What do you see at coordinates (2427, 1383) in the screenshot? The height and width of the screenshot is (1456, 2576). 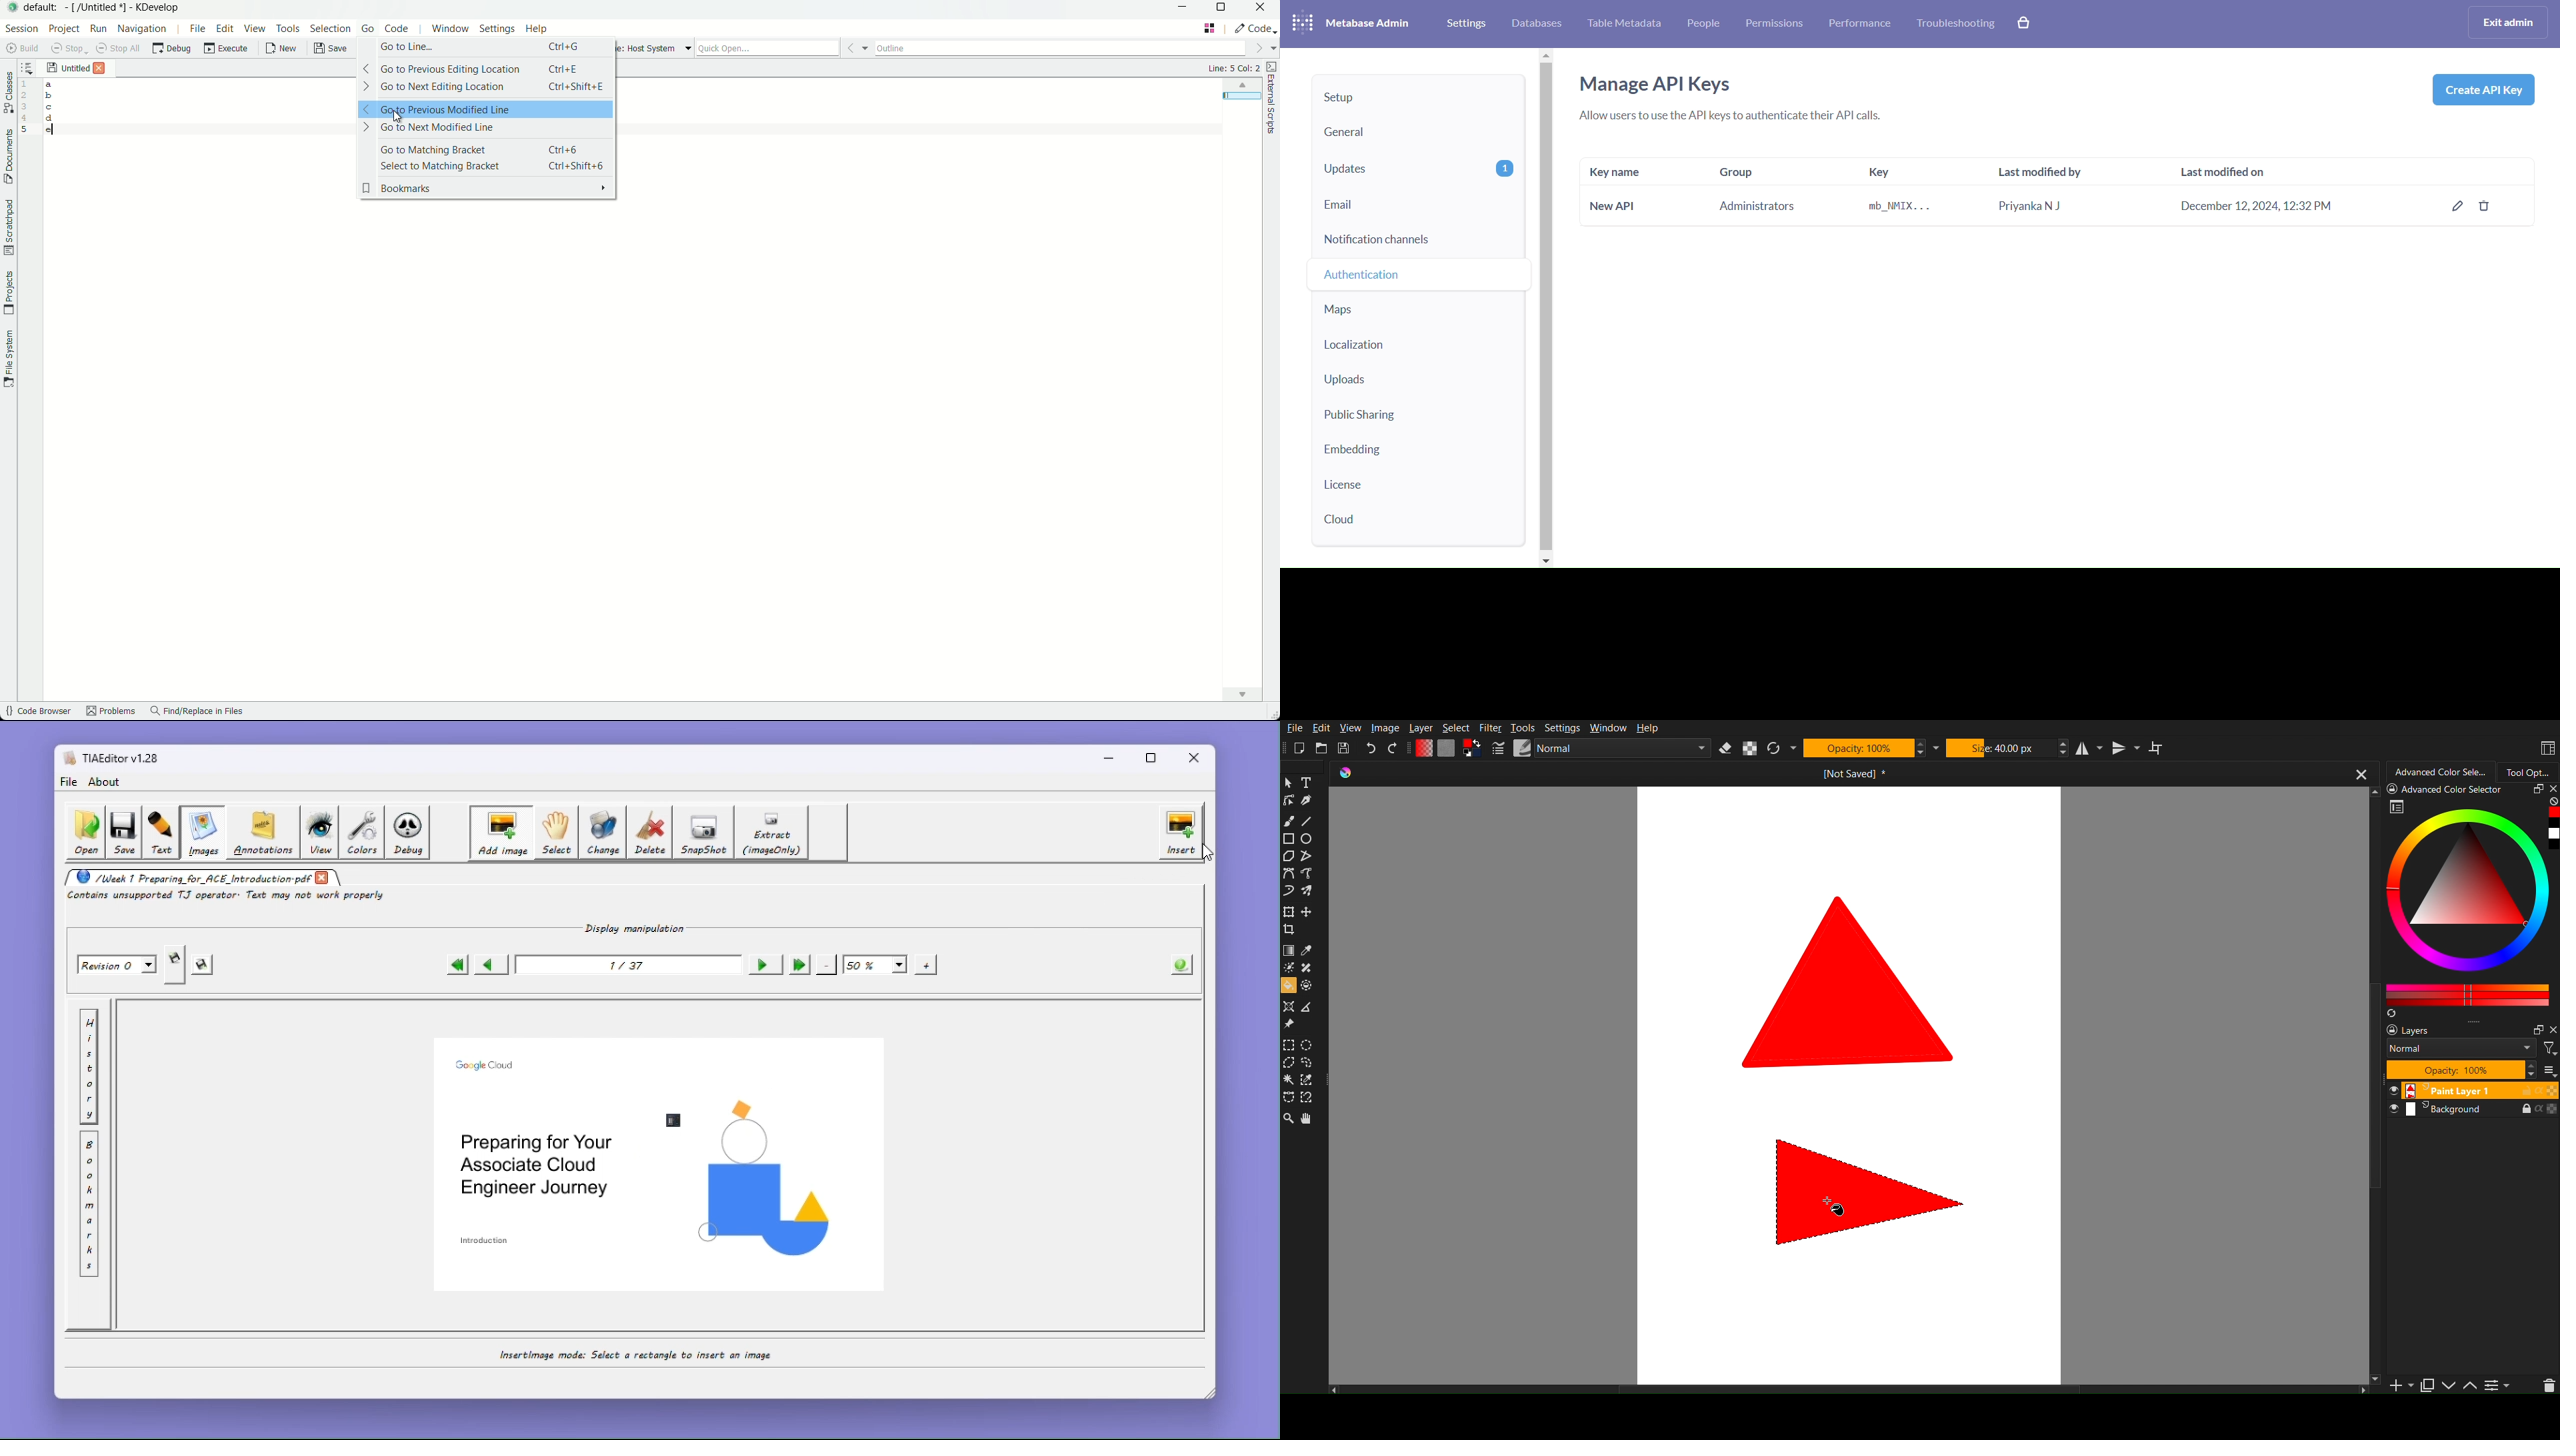 I see `Paste` at bounding box center [2427, 1383].